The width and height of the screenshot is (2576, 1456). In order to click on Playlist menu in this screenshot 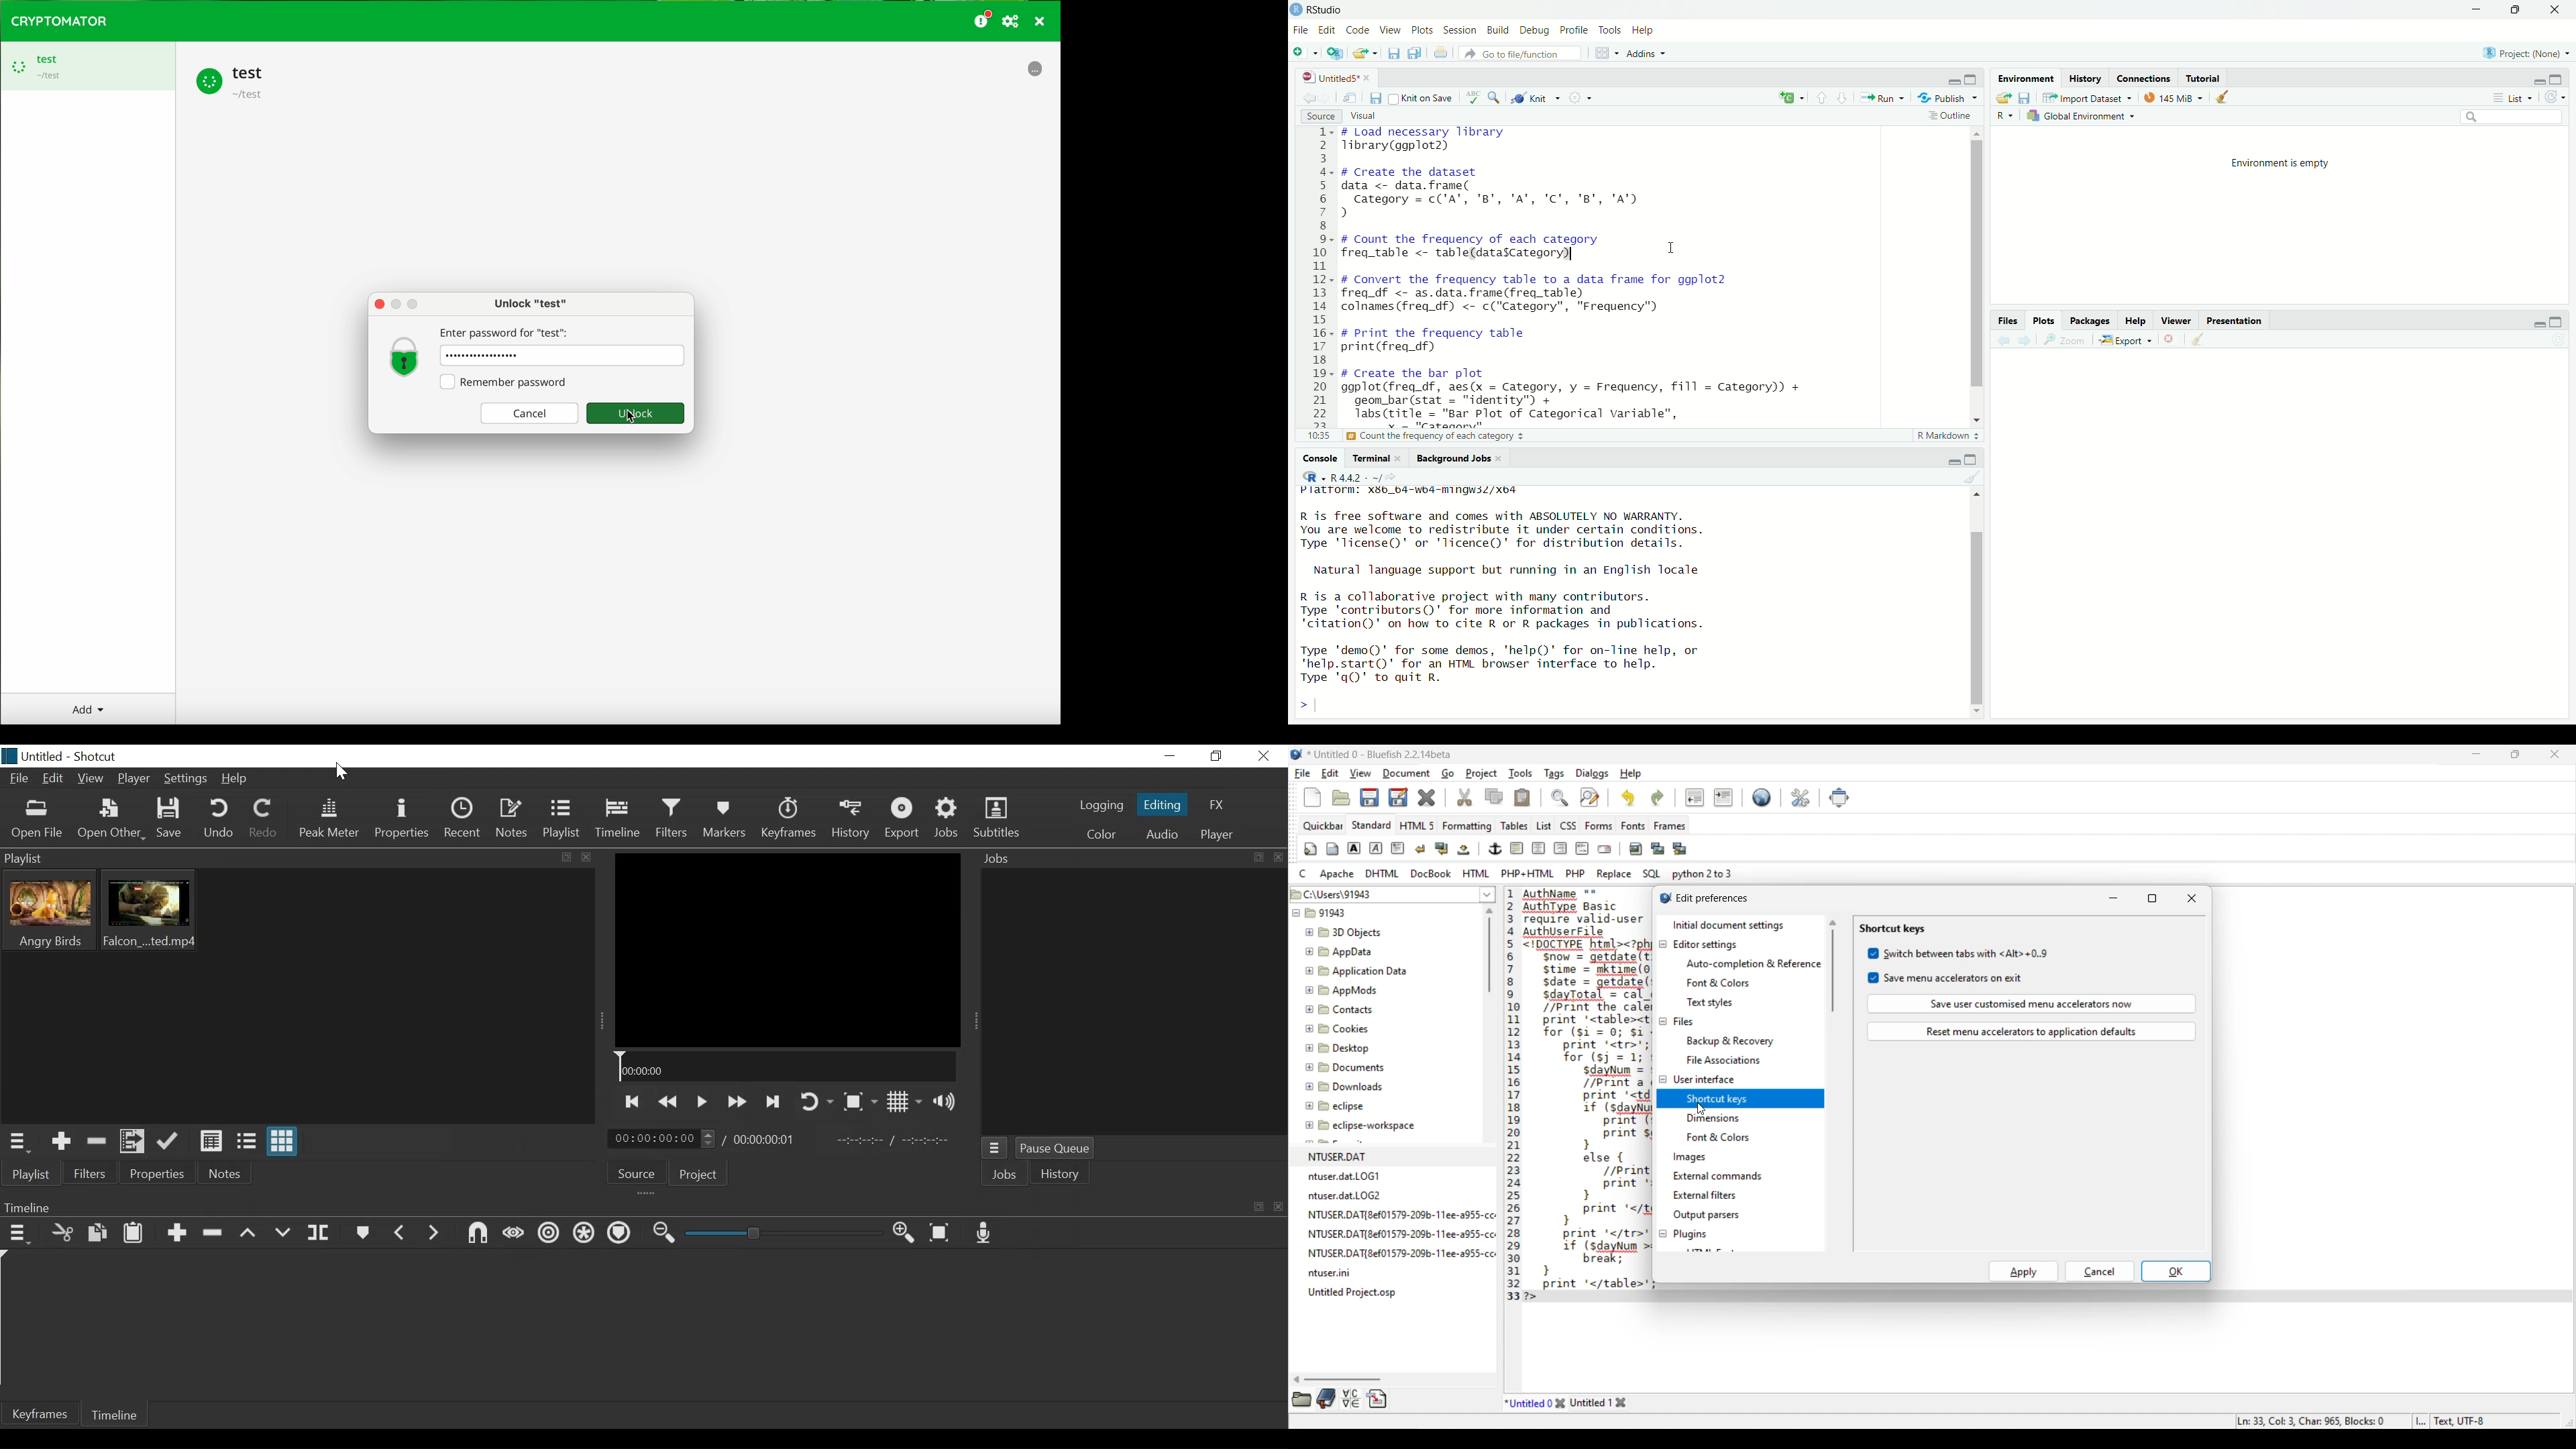, I will do `click(37, 1175)`.